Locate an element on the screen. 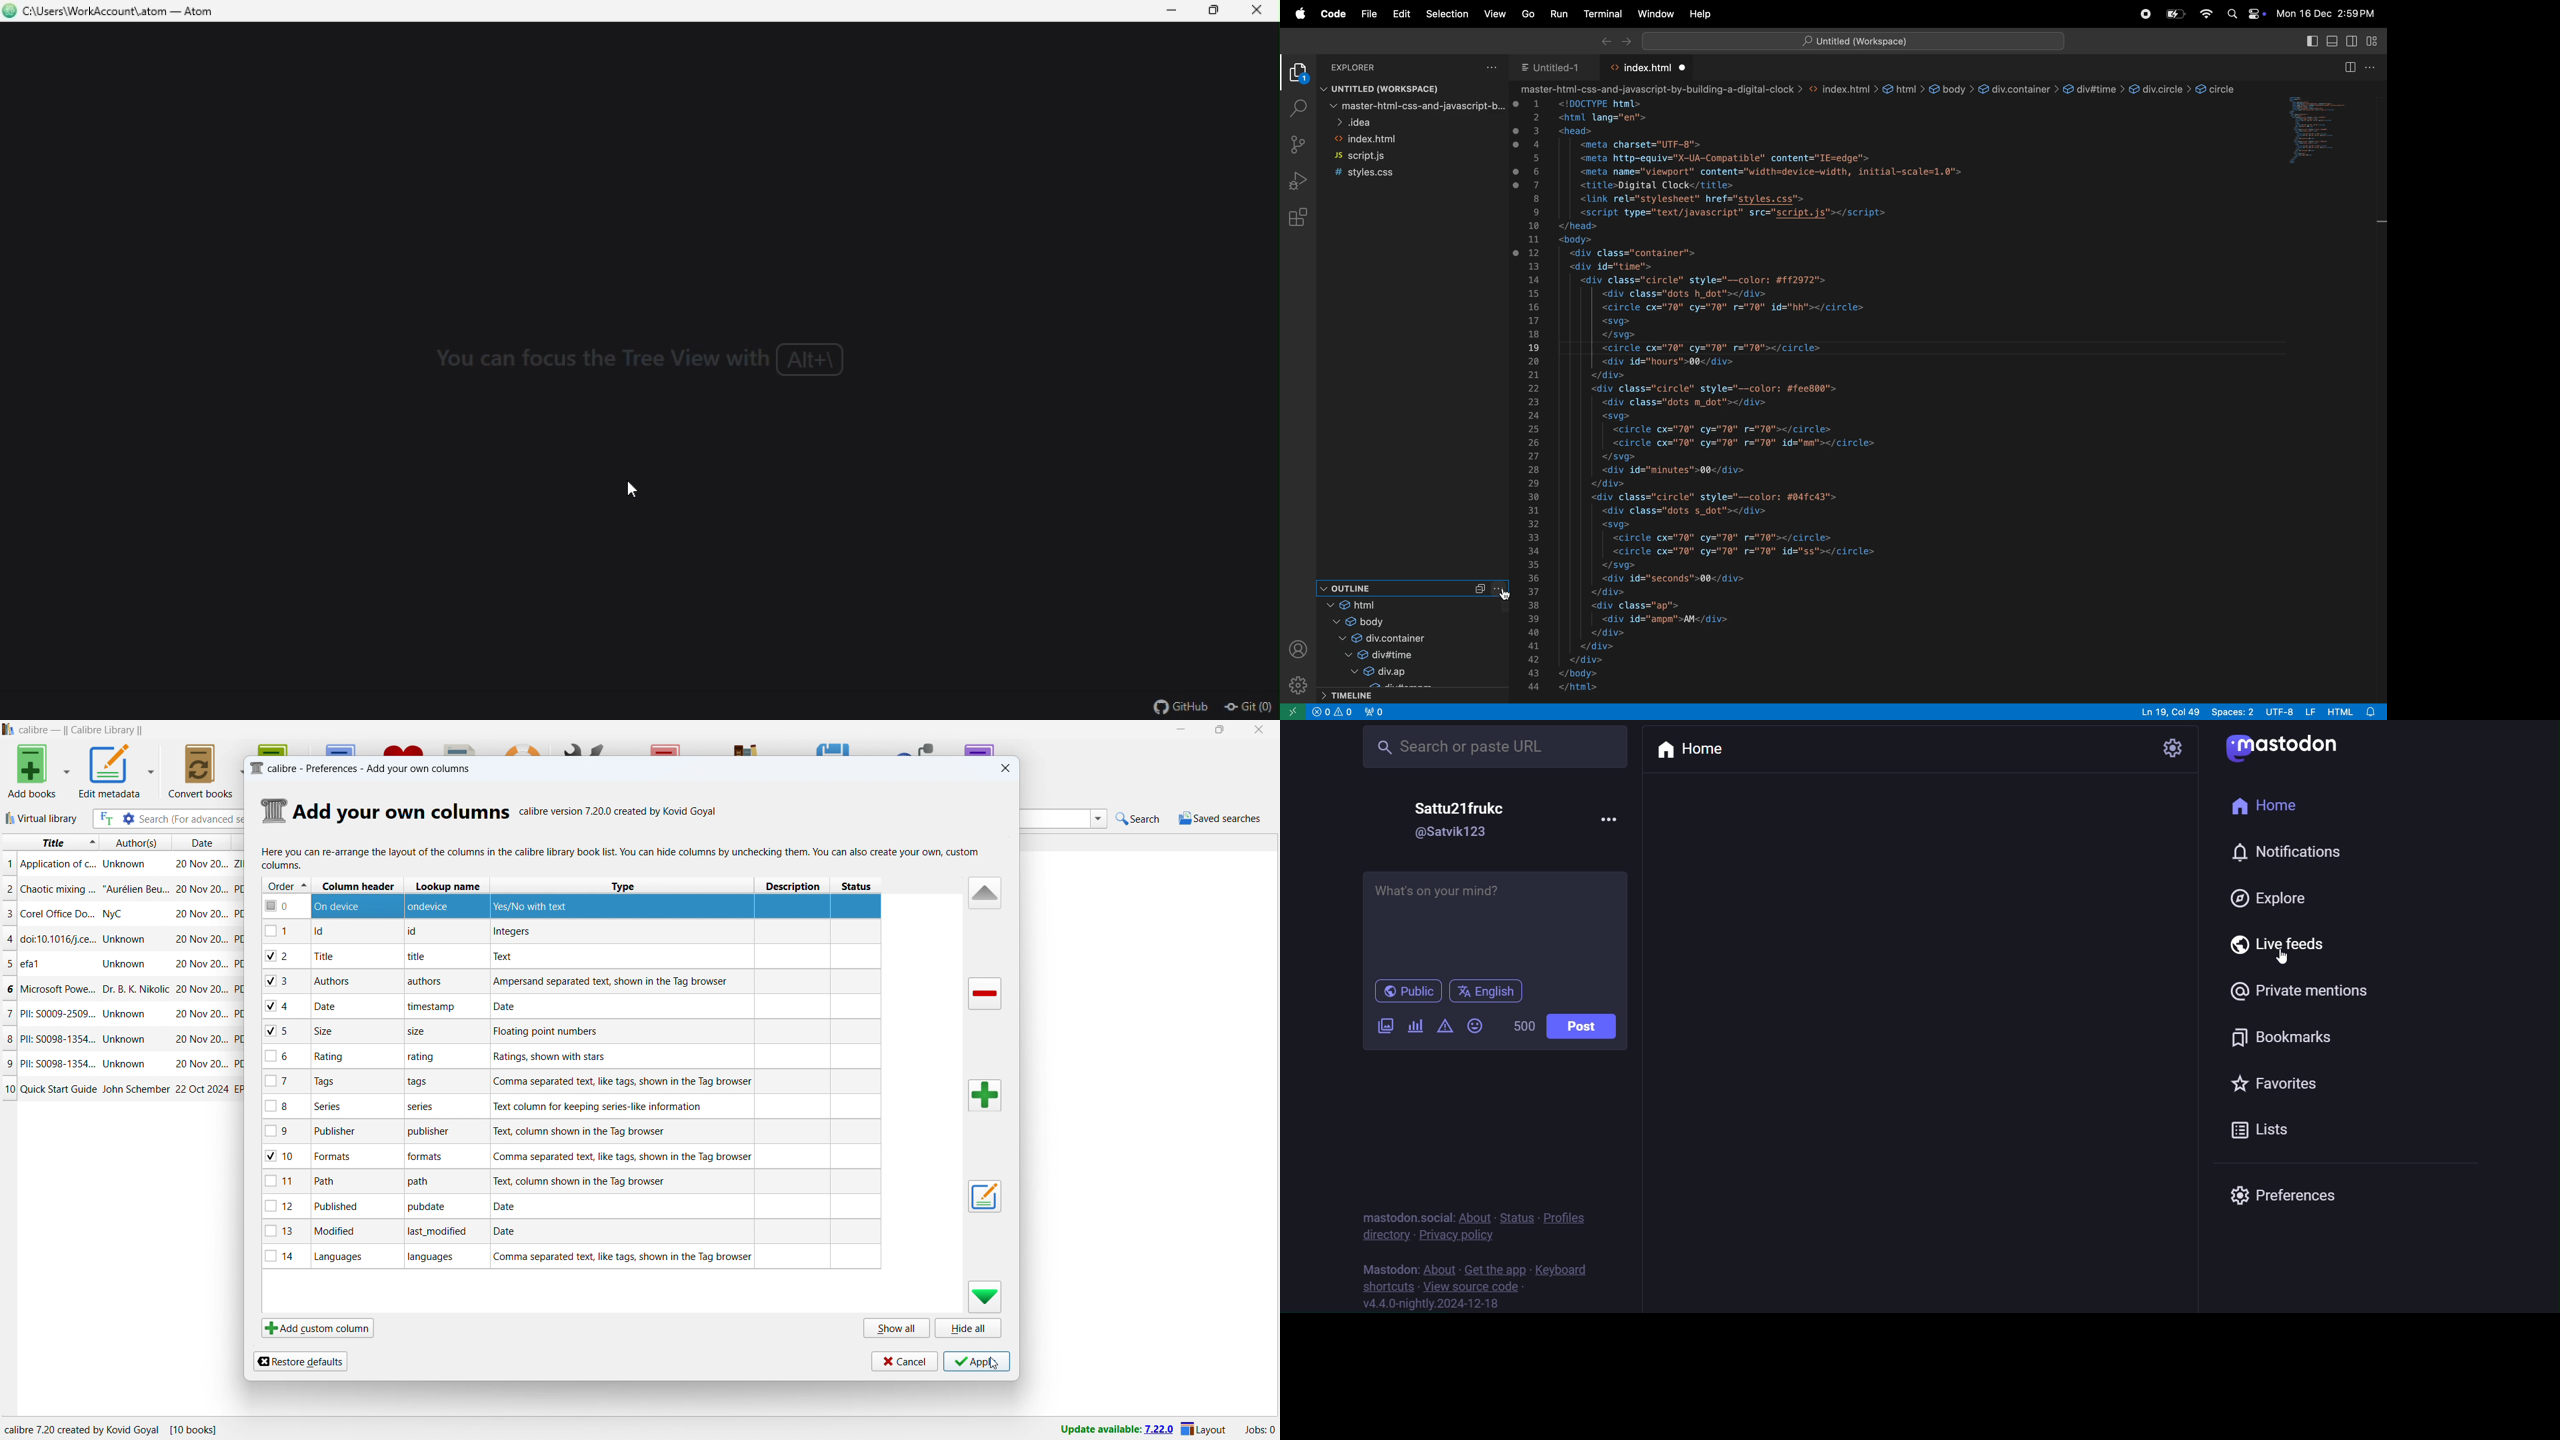  title is located at coordinates (335, 956).